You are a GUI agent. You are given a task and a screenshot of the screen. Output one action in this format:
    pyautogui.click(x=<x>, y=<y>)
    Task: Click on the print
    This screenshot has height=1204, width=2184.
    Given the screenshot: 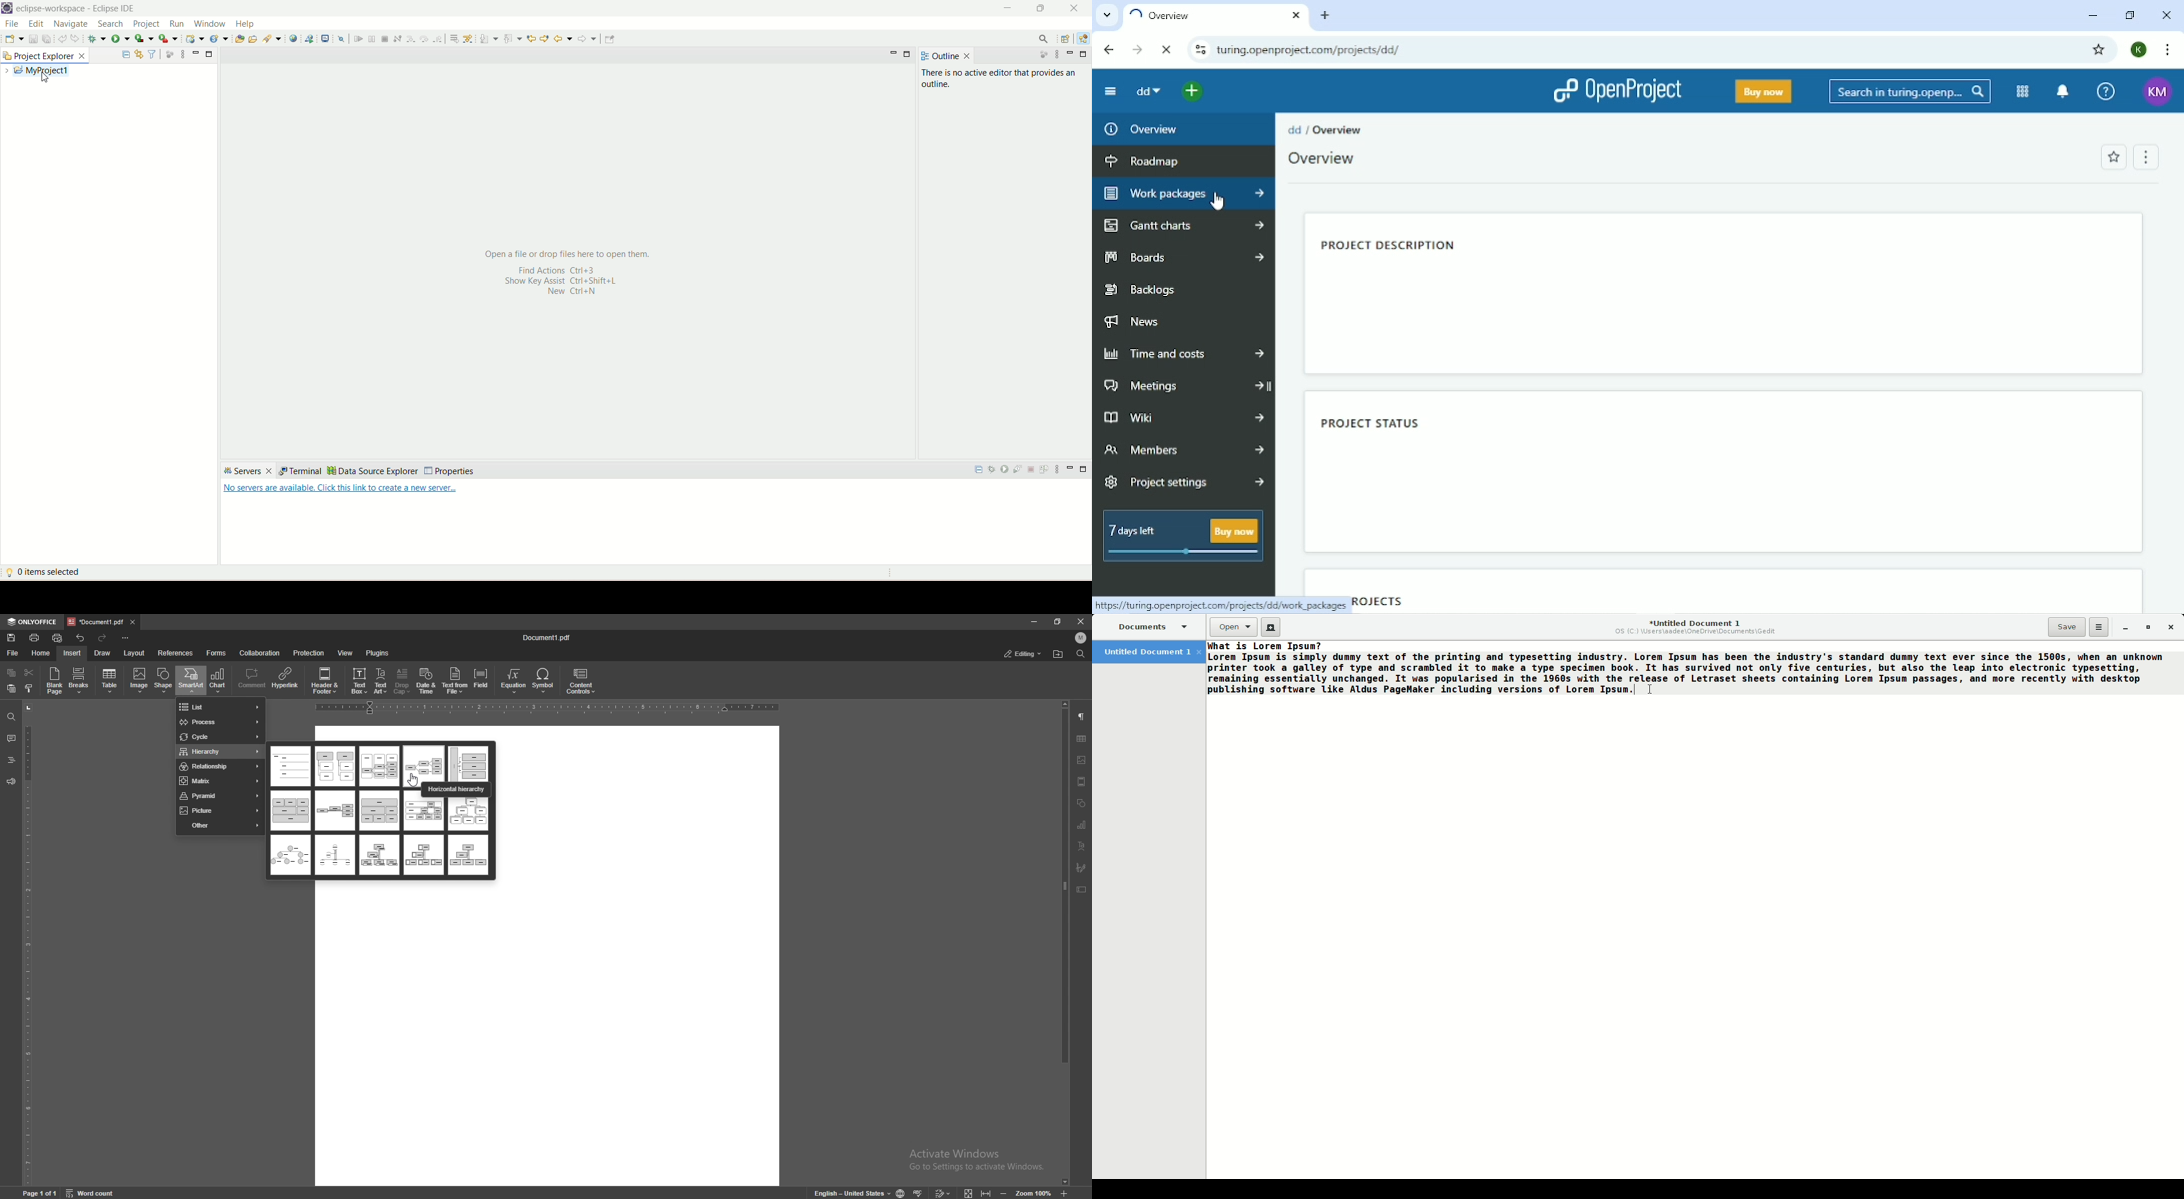 What is the action you would take?
    pyautogui.click(x=35, y=638)
    